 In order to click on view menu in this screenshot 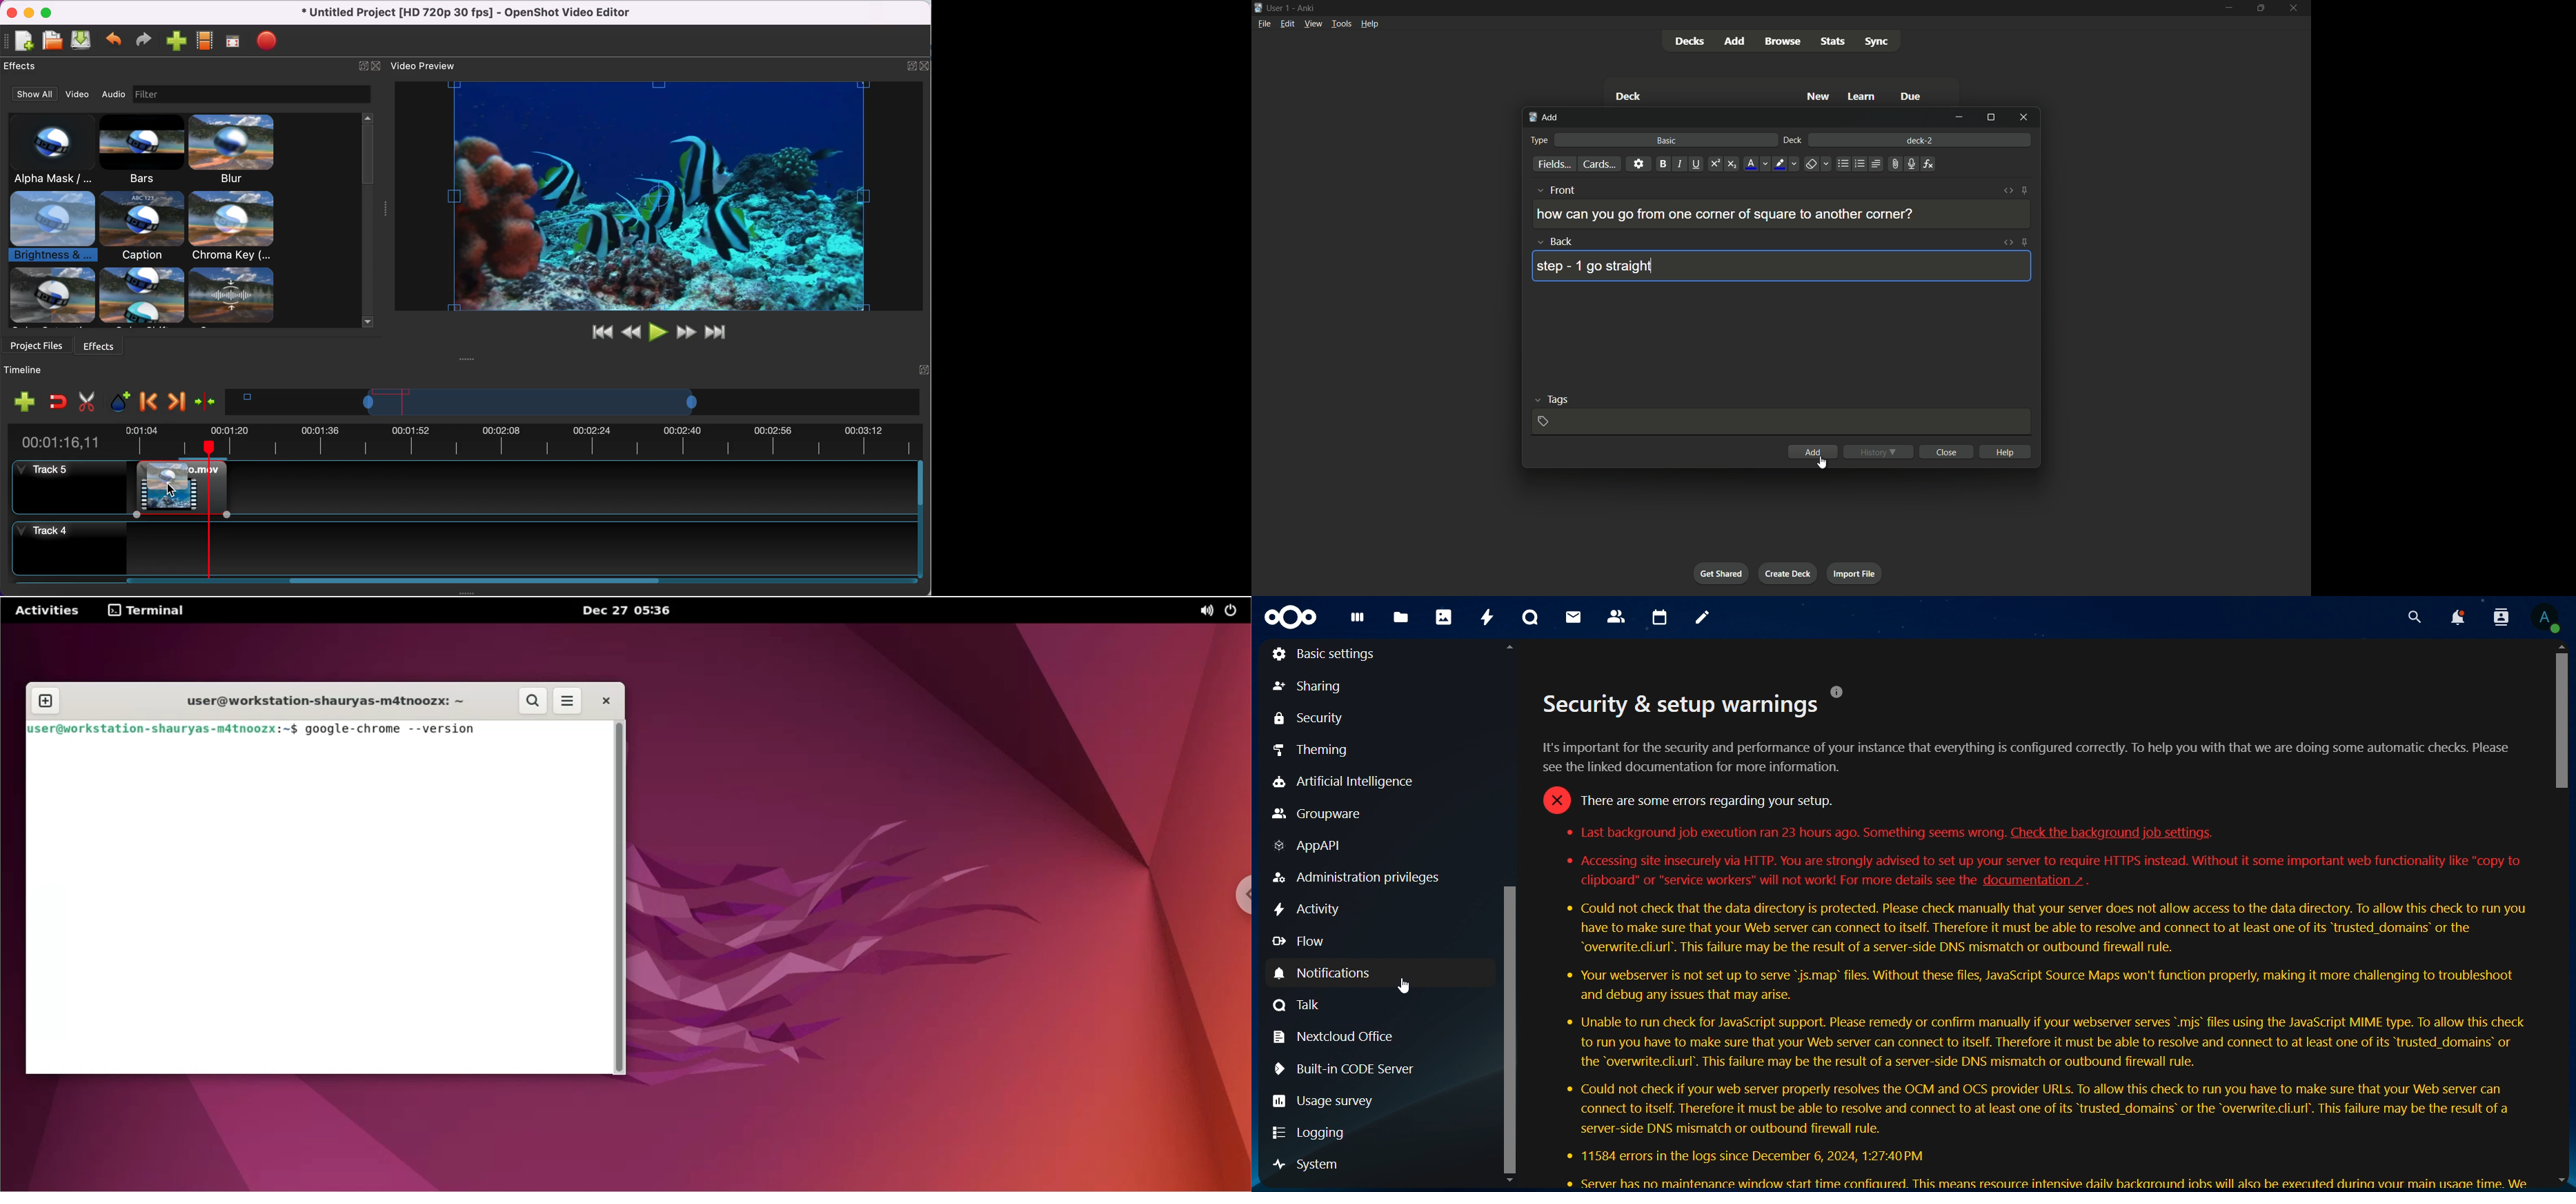, I will do `click(1313, 24)`.